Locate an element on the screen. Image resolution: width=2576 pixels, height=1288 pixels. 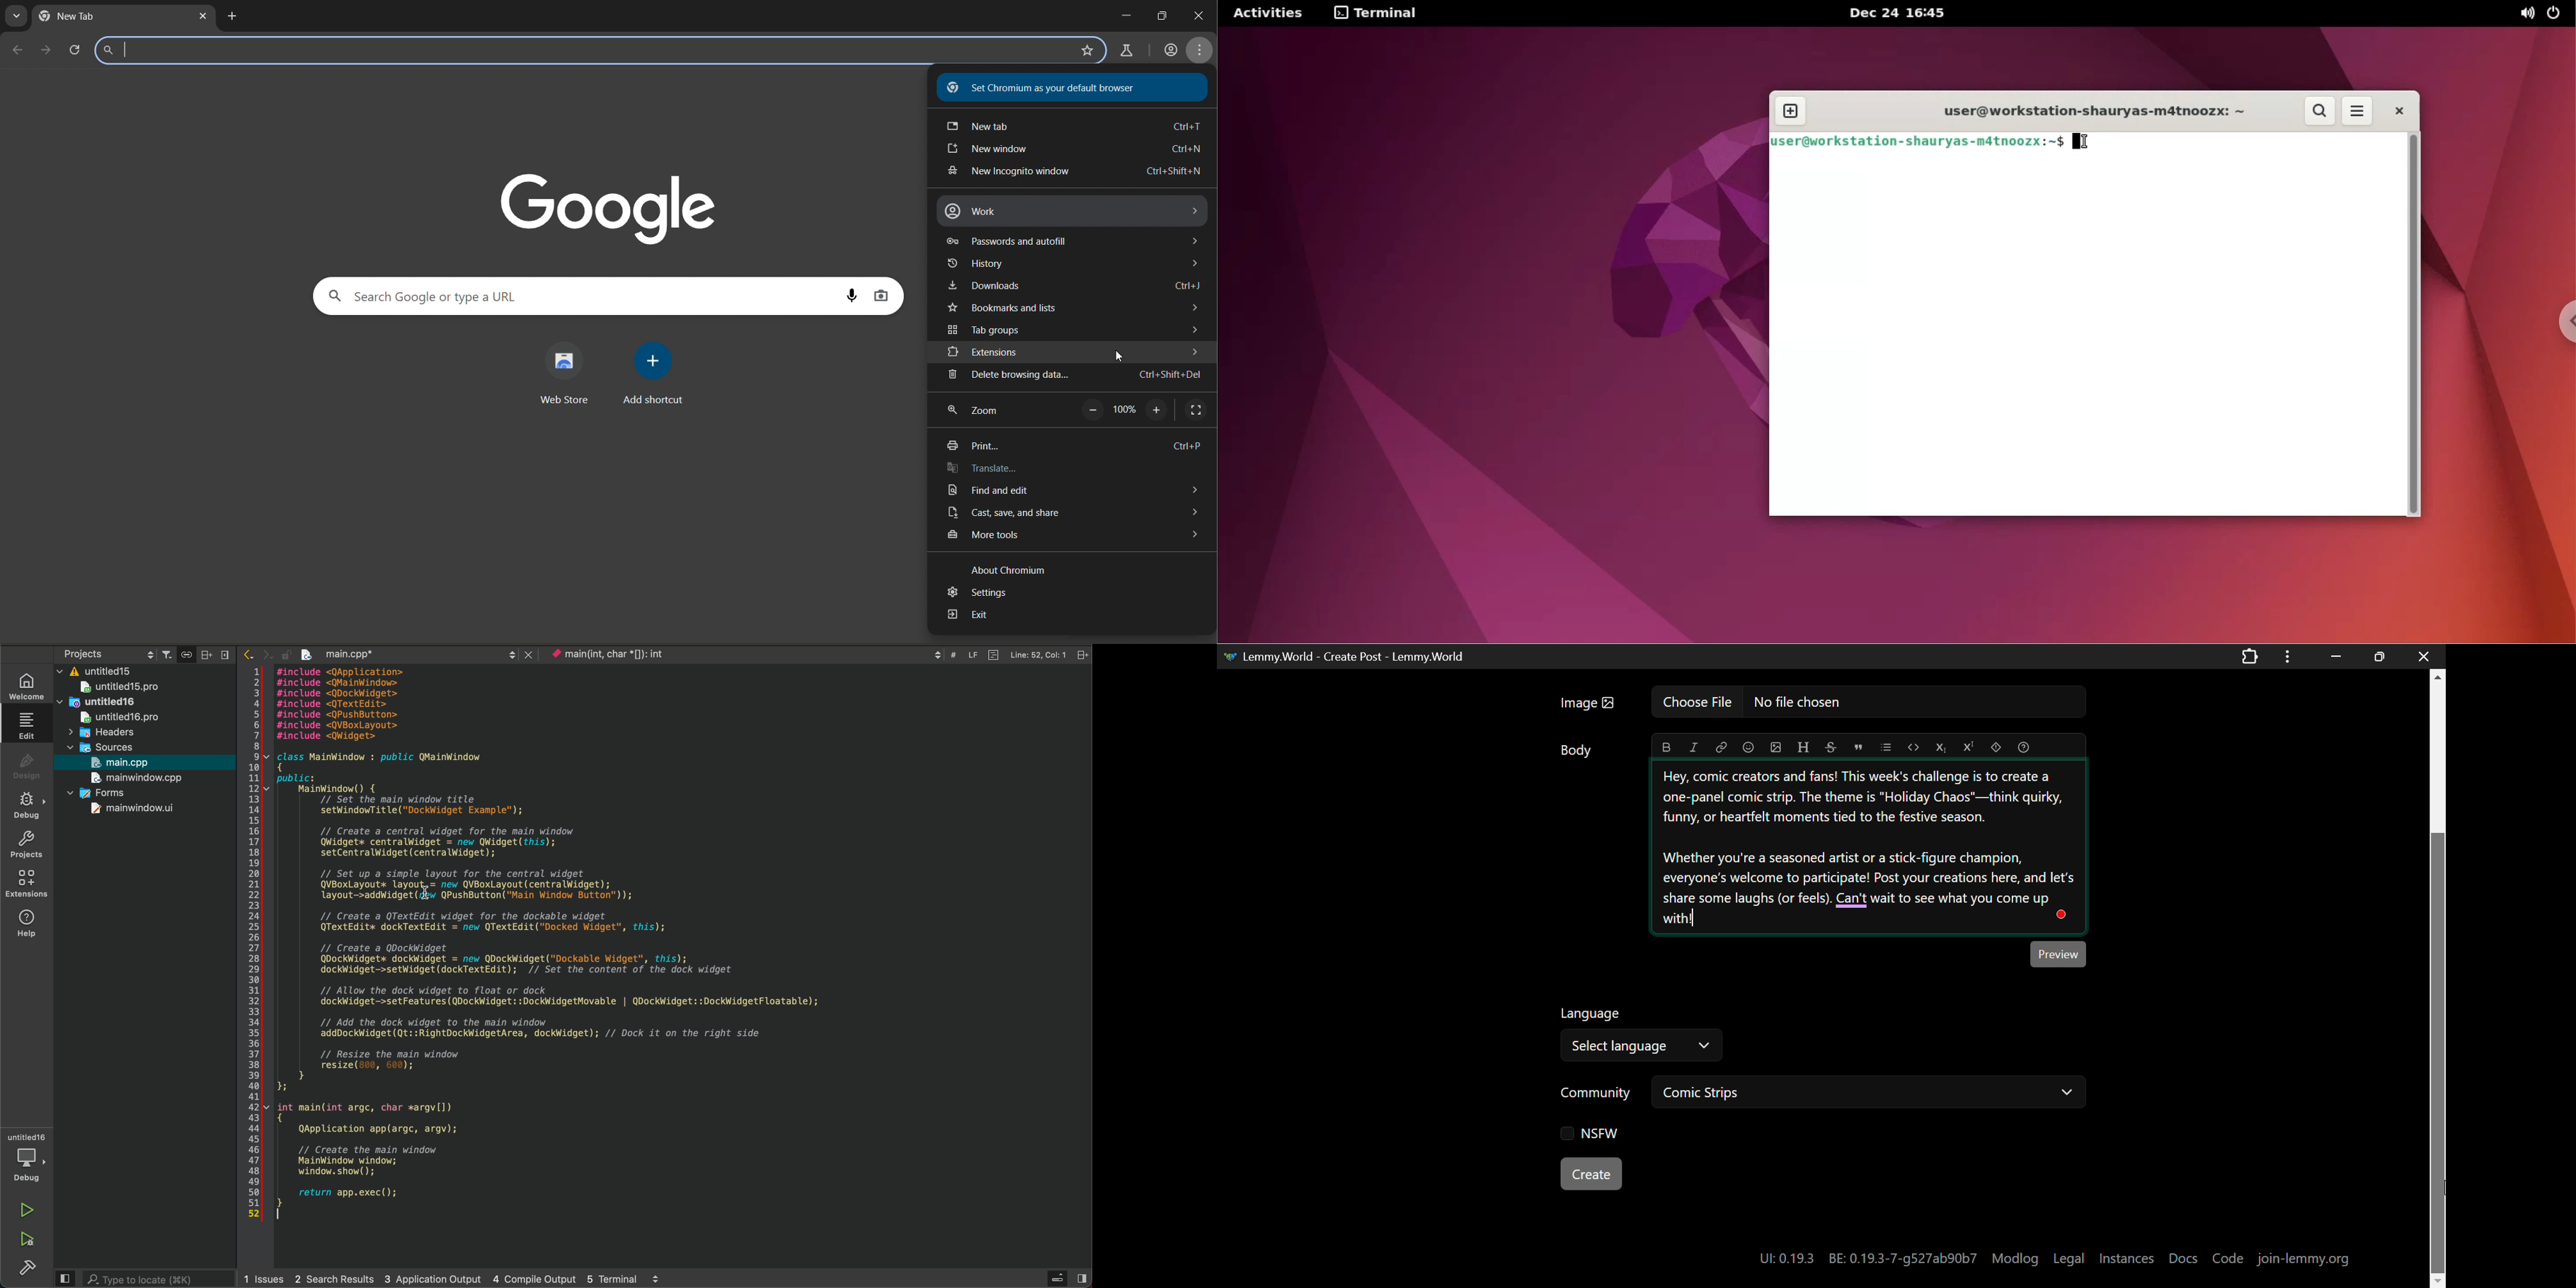
search panel is located at coordinates (574, 296).